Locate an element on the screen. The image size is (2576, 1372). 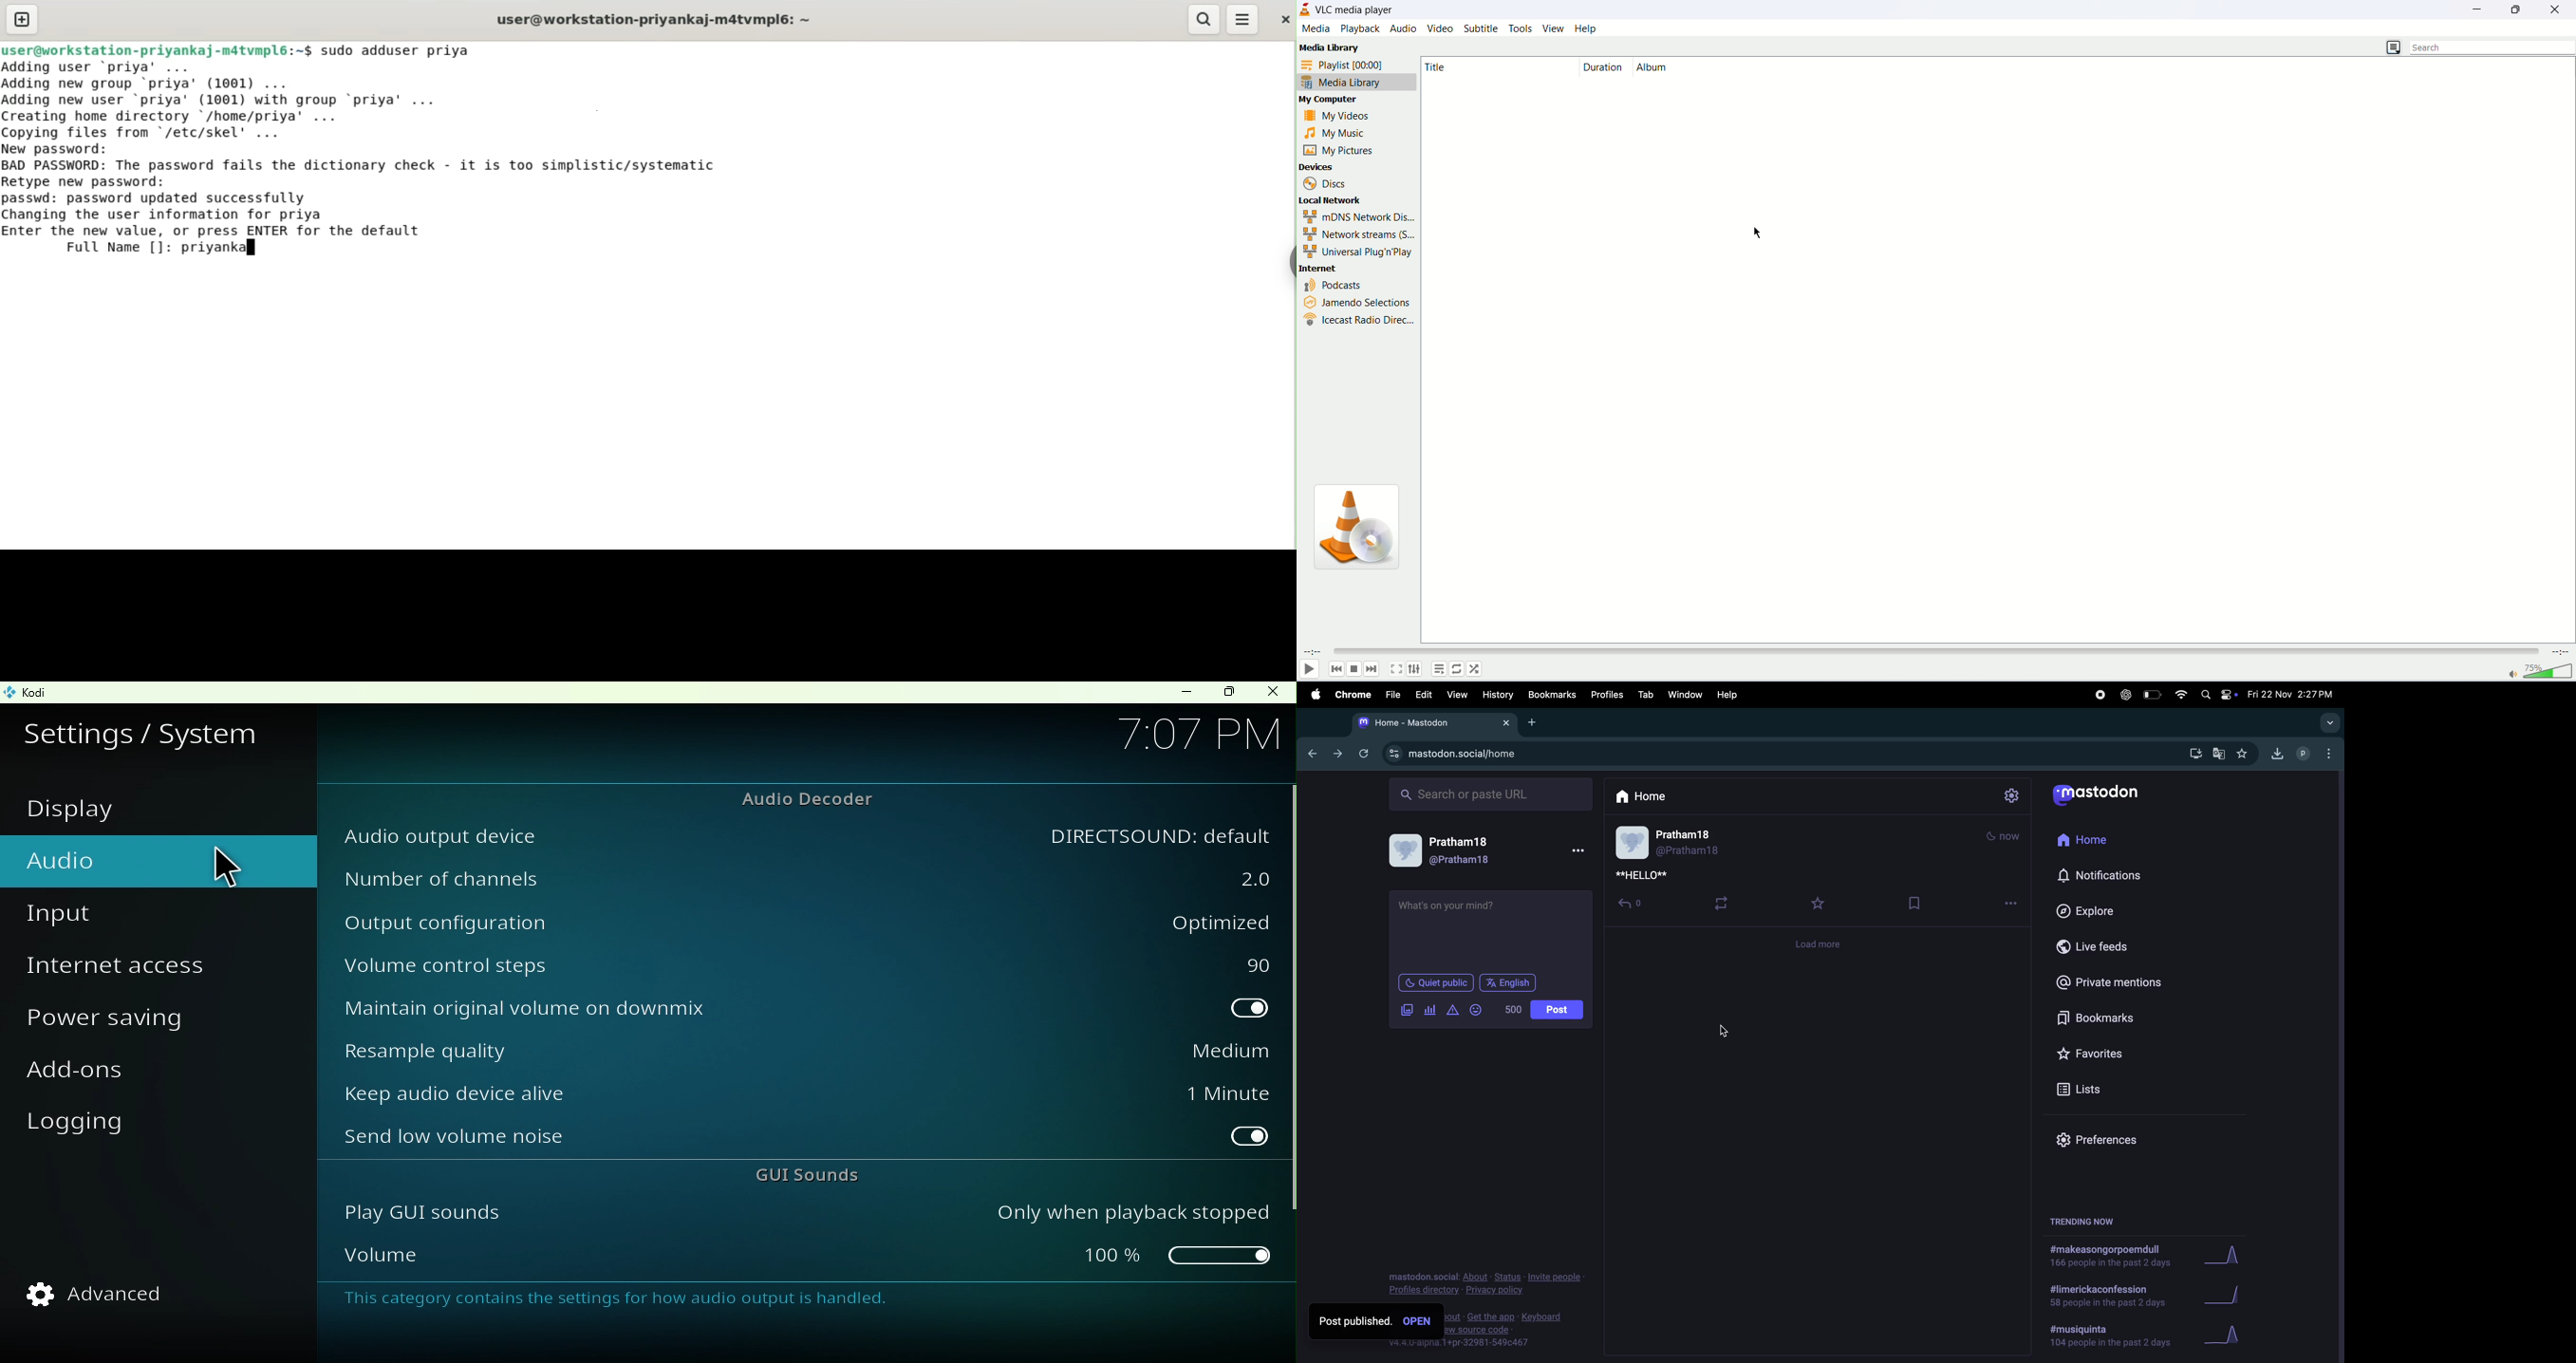
view is located at coordinates (1456, 693).